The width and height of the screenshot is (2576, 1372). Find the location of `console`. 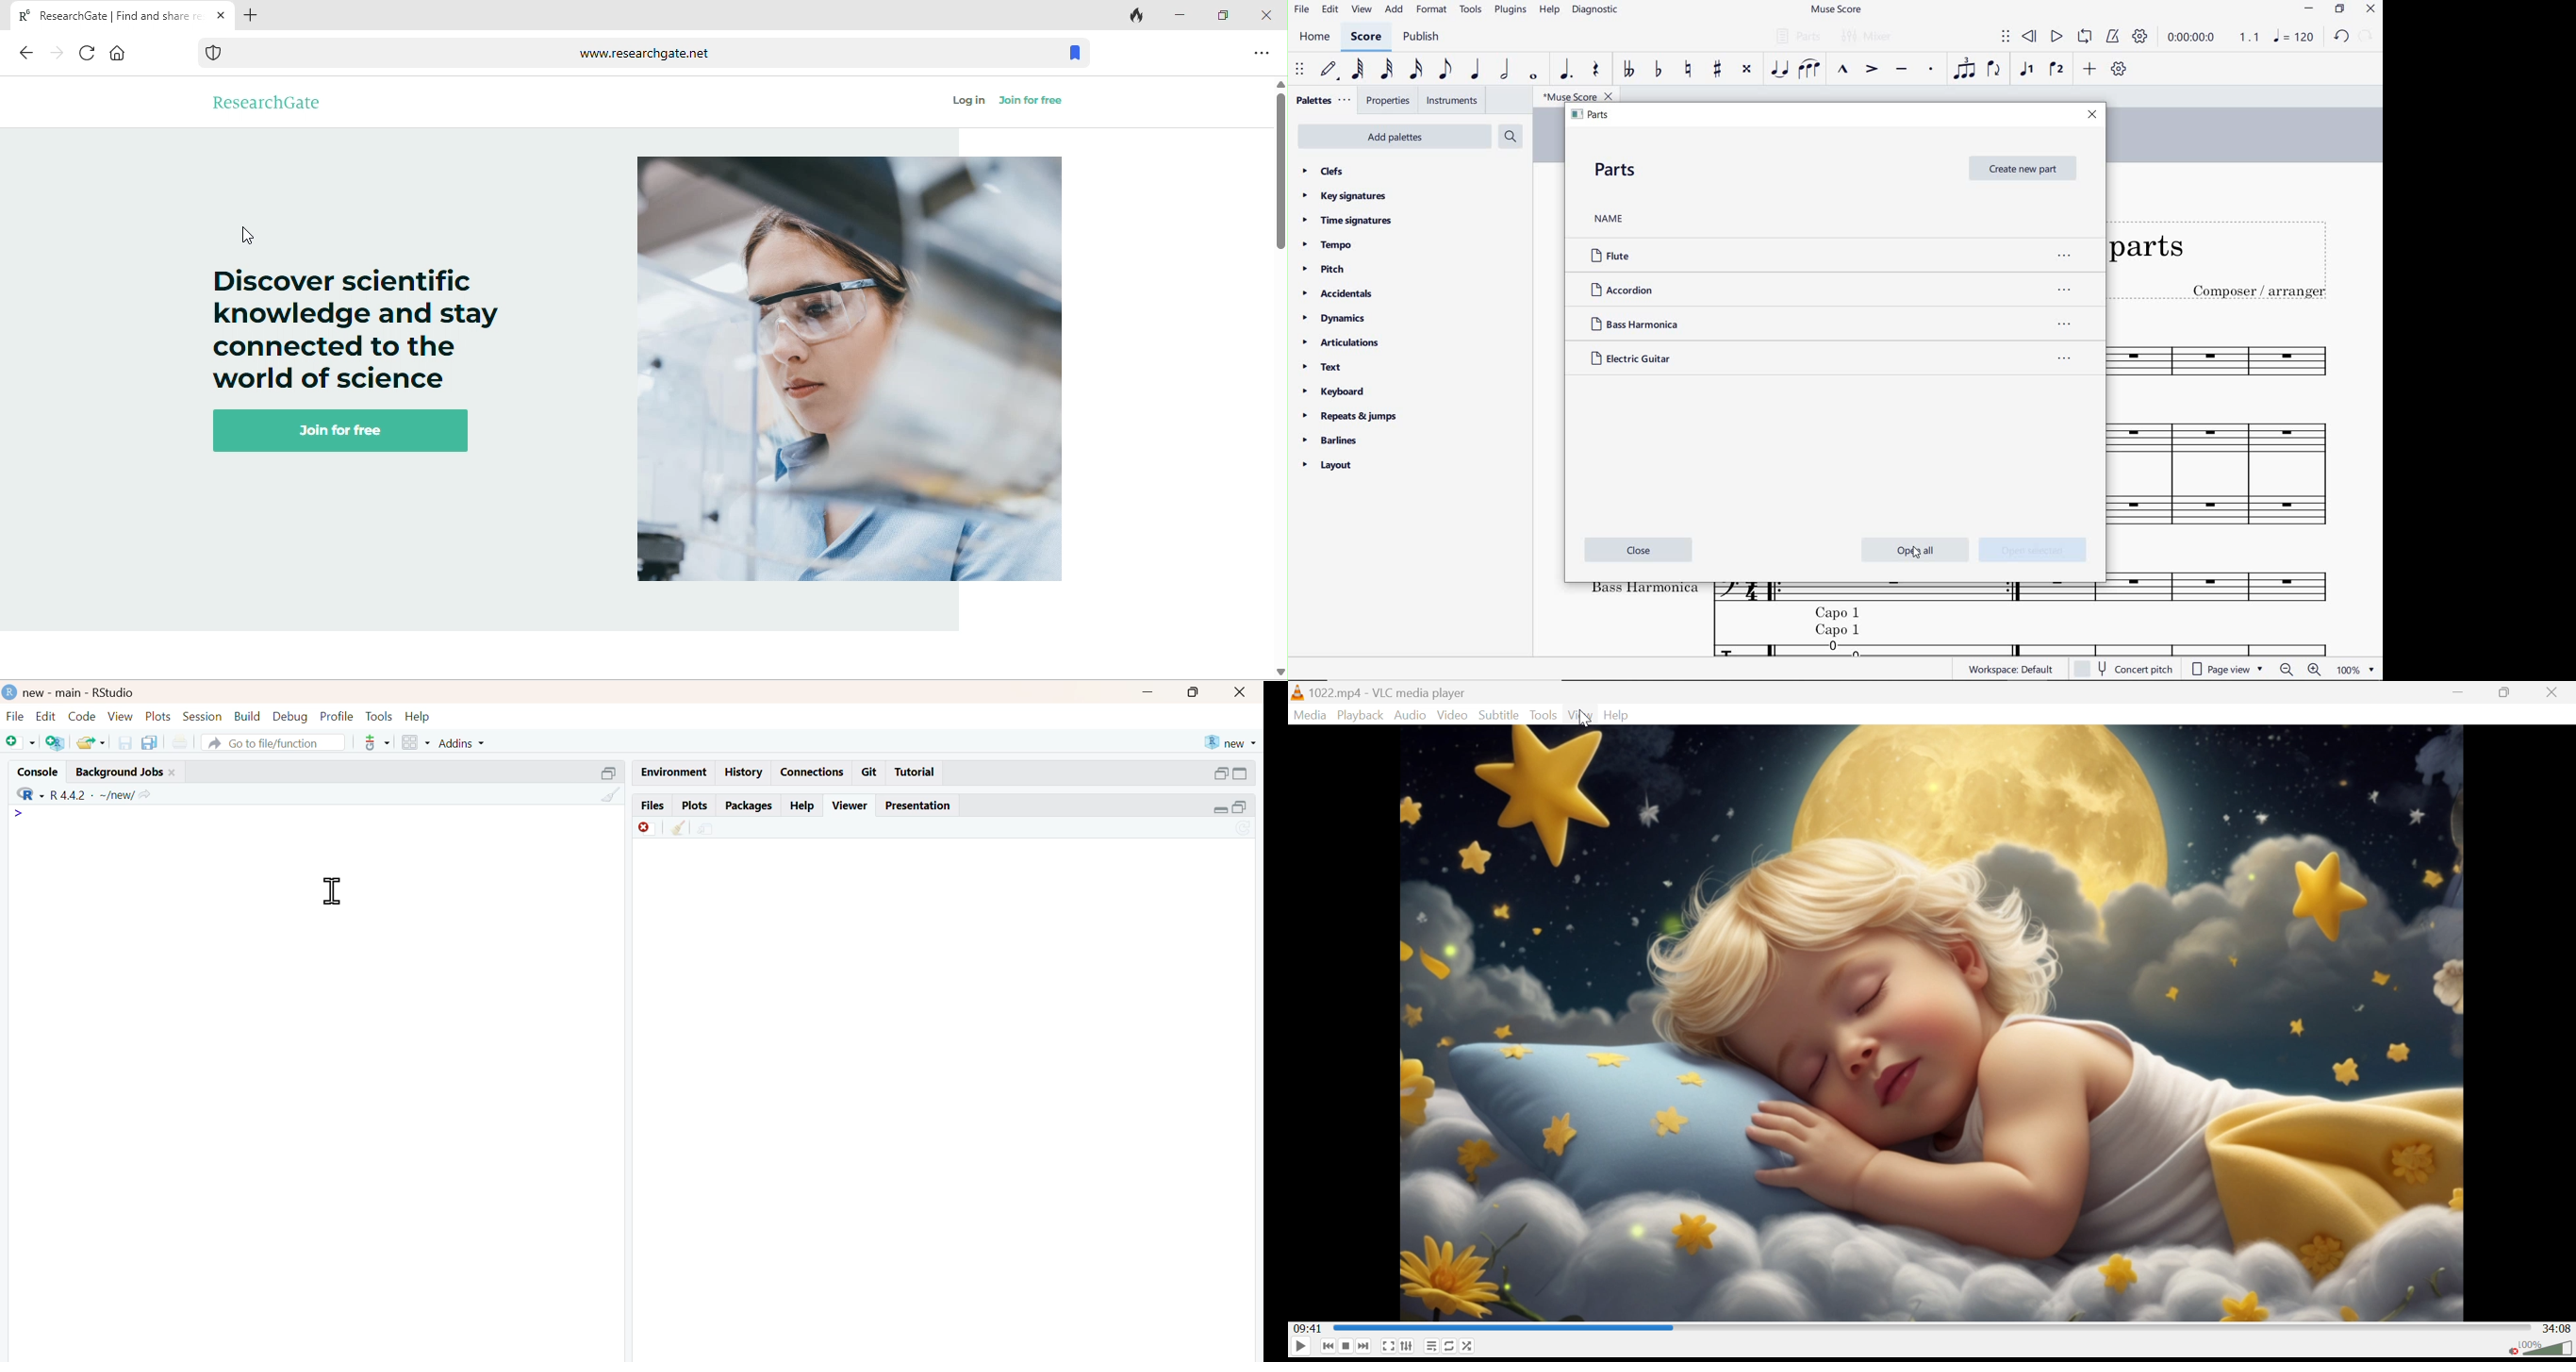

console is located at coordinates (41, 772).